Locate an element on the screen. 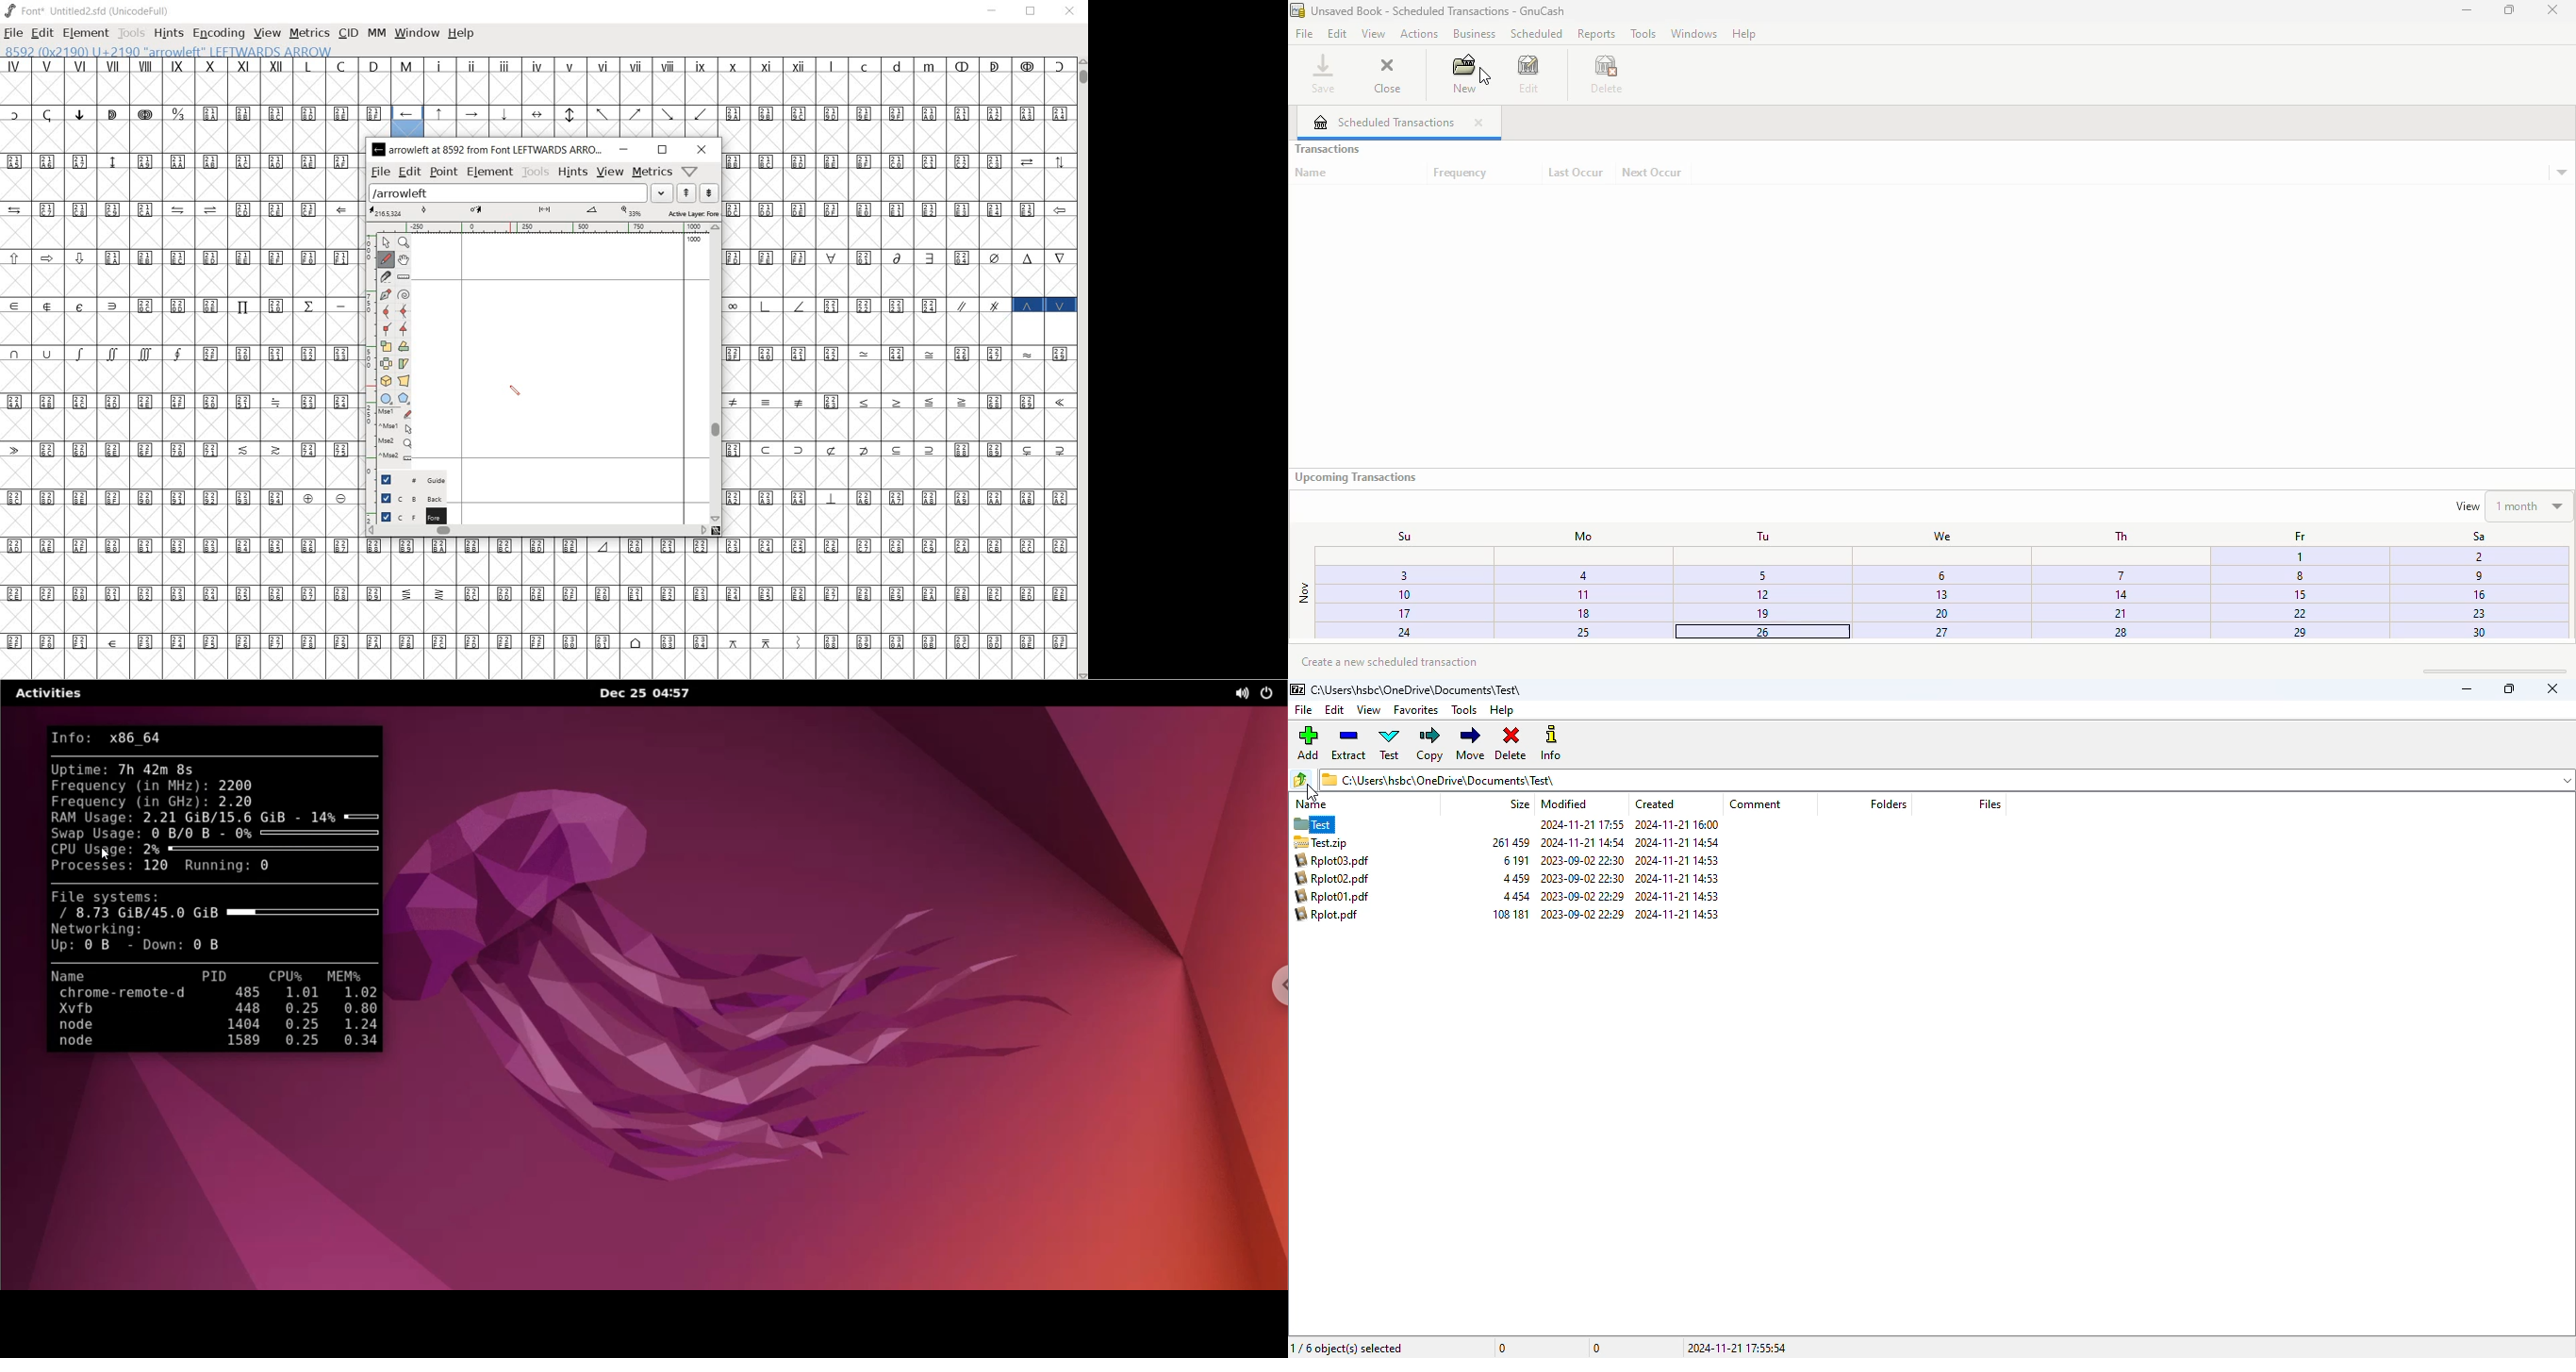 This screenshot has height=1372, width=2576. scrollbar is located at coordinates (1082, 368).